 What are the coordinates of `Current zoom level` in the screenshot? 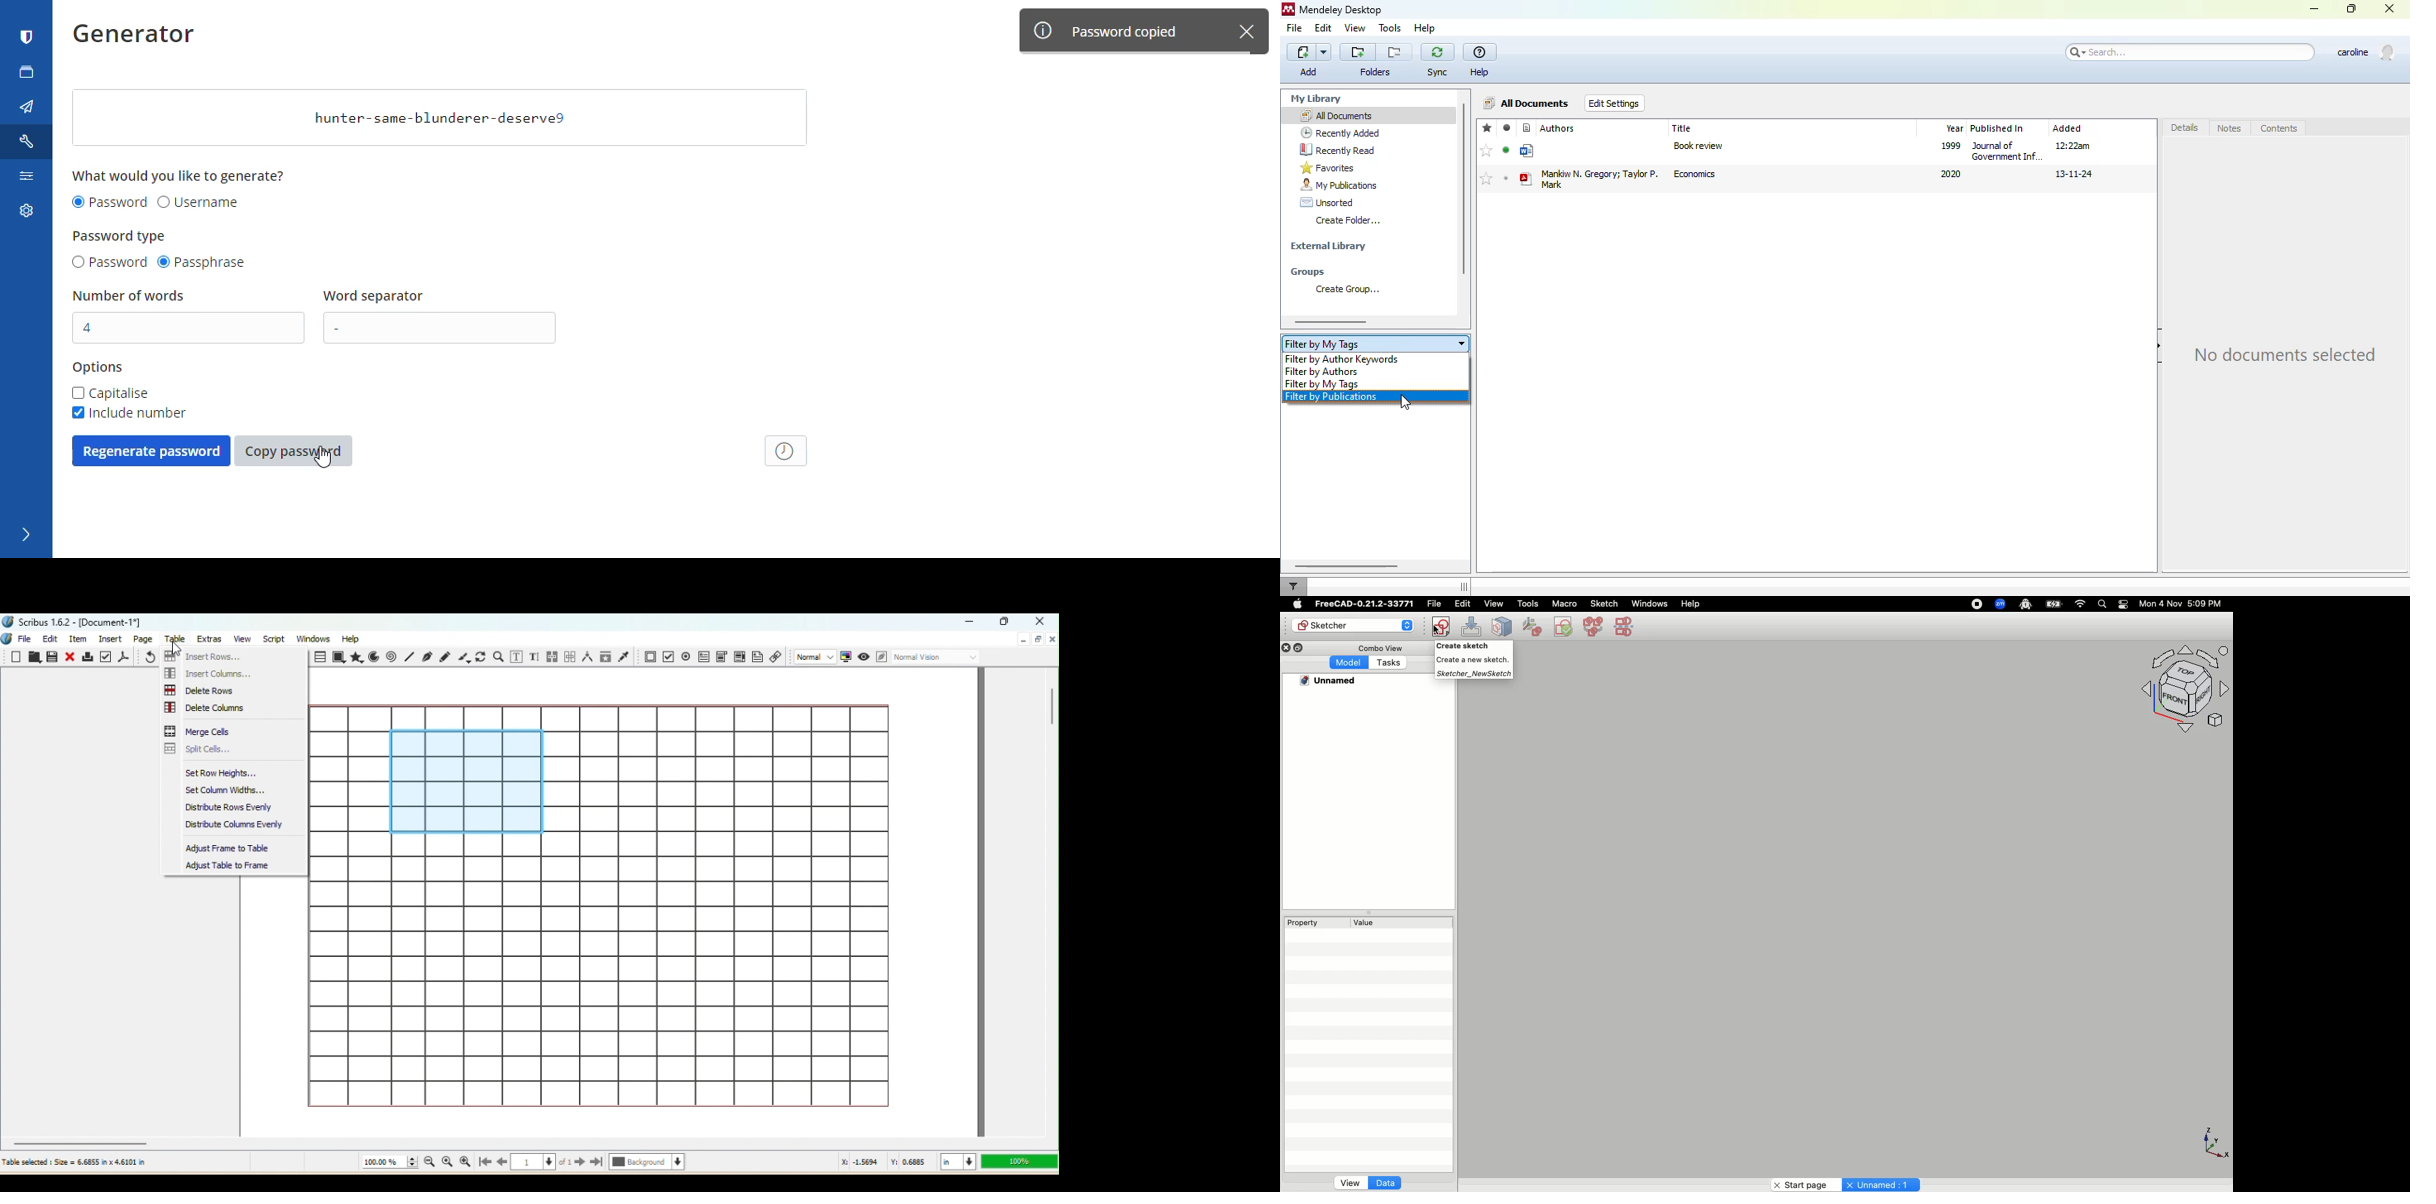 It's located at (389, 1162).